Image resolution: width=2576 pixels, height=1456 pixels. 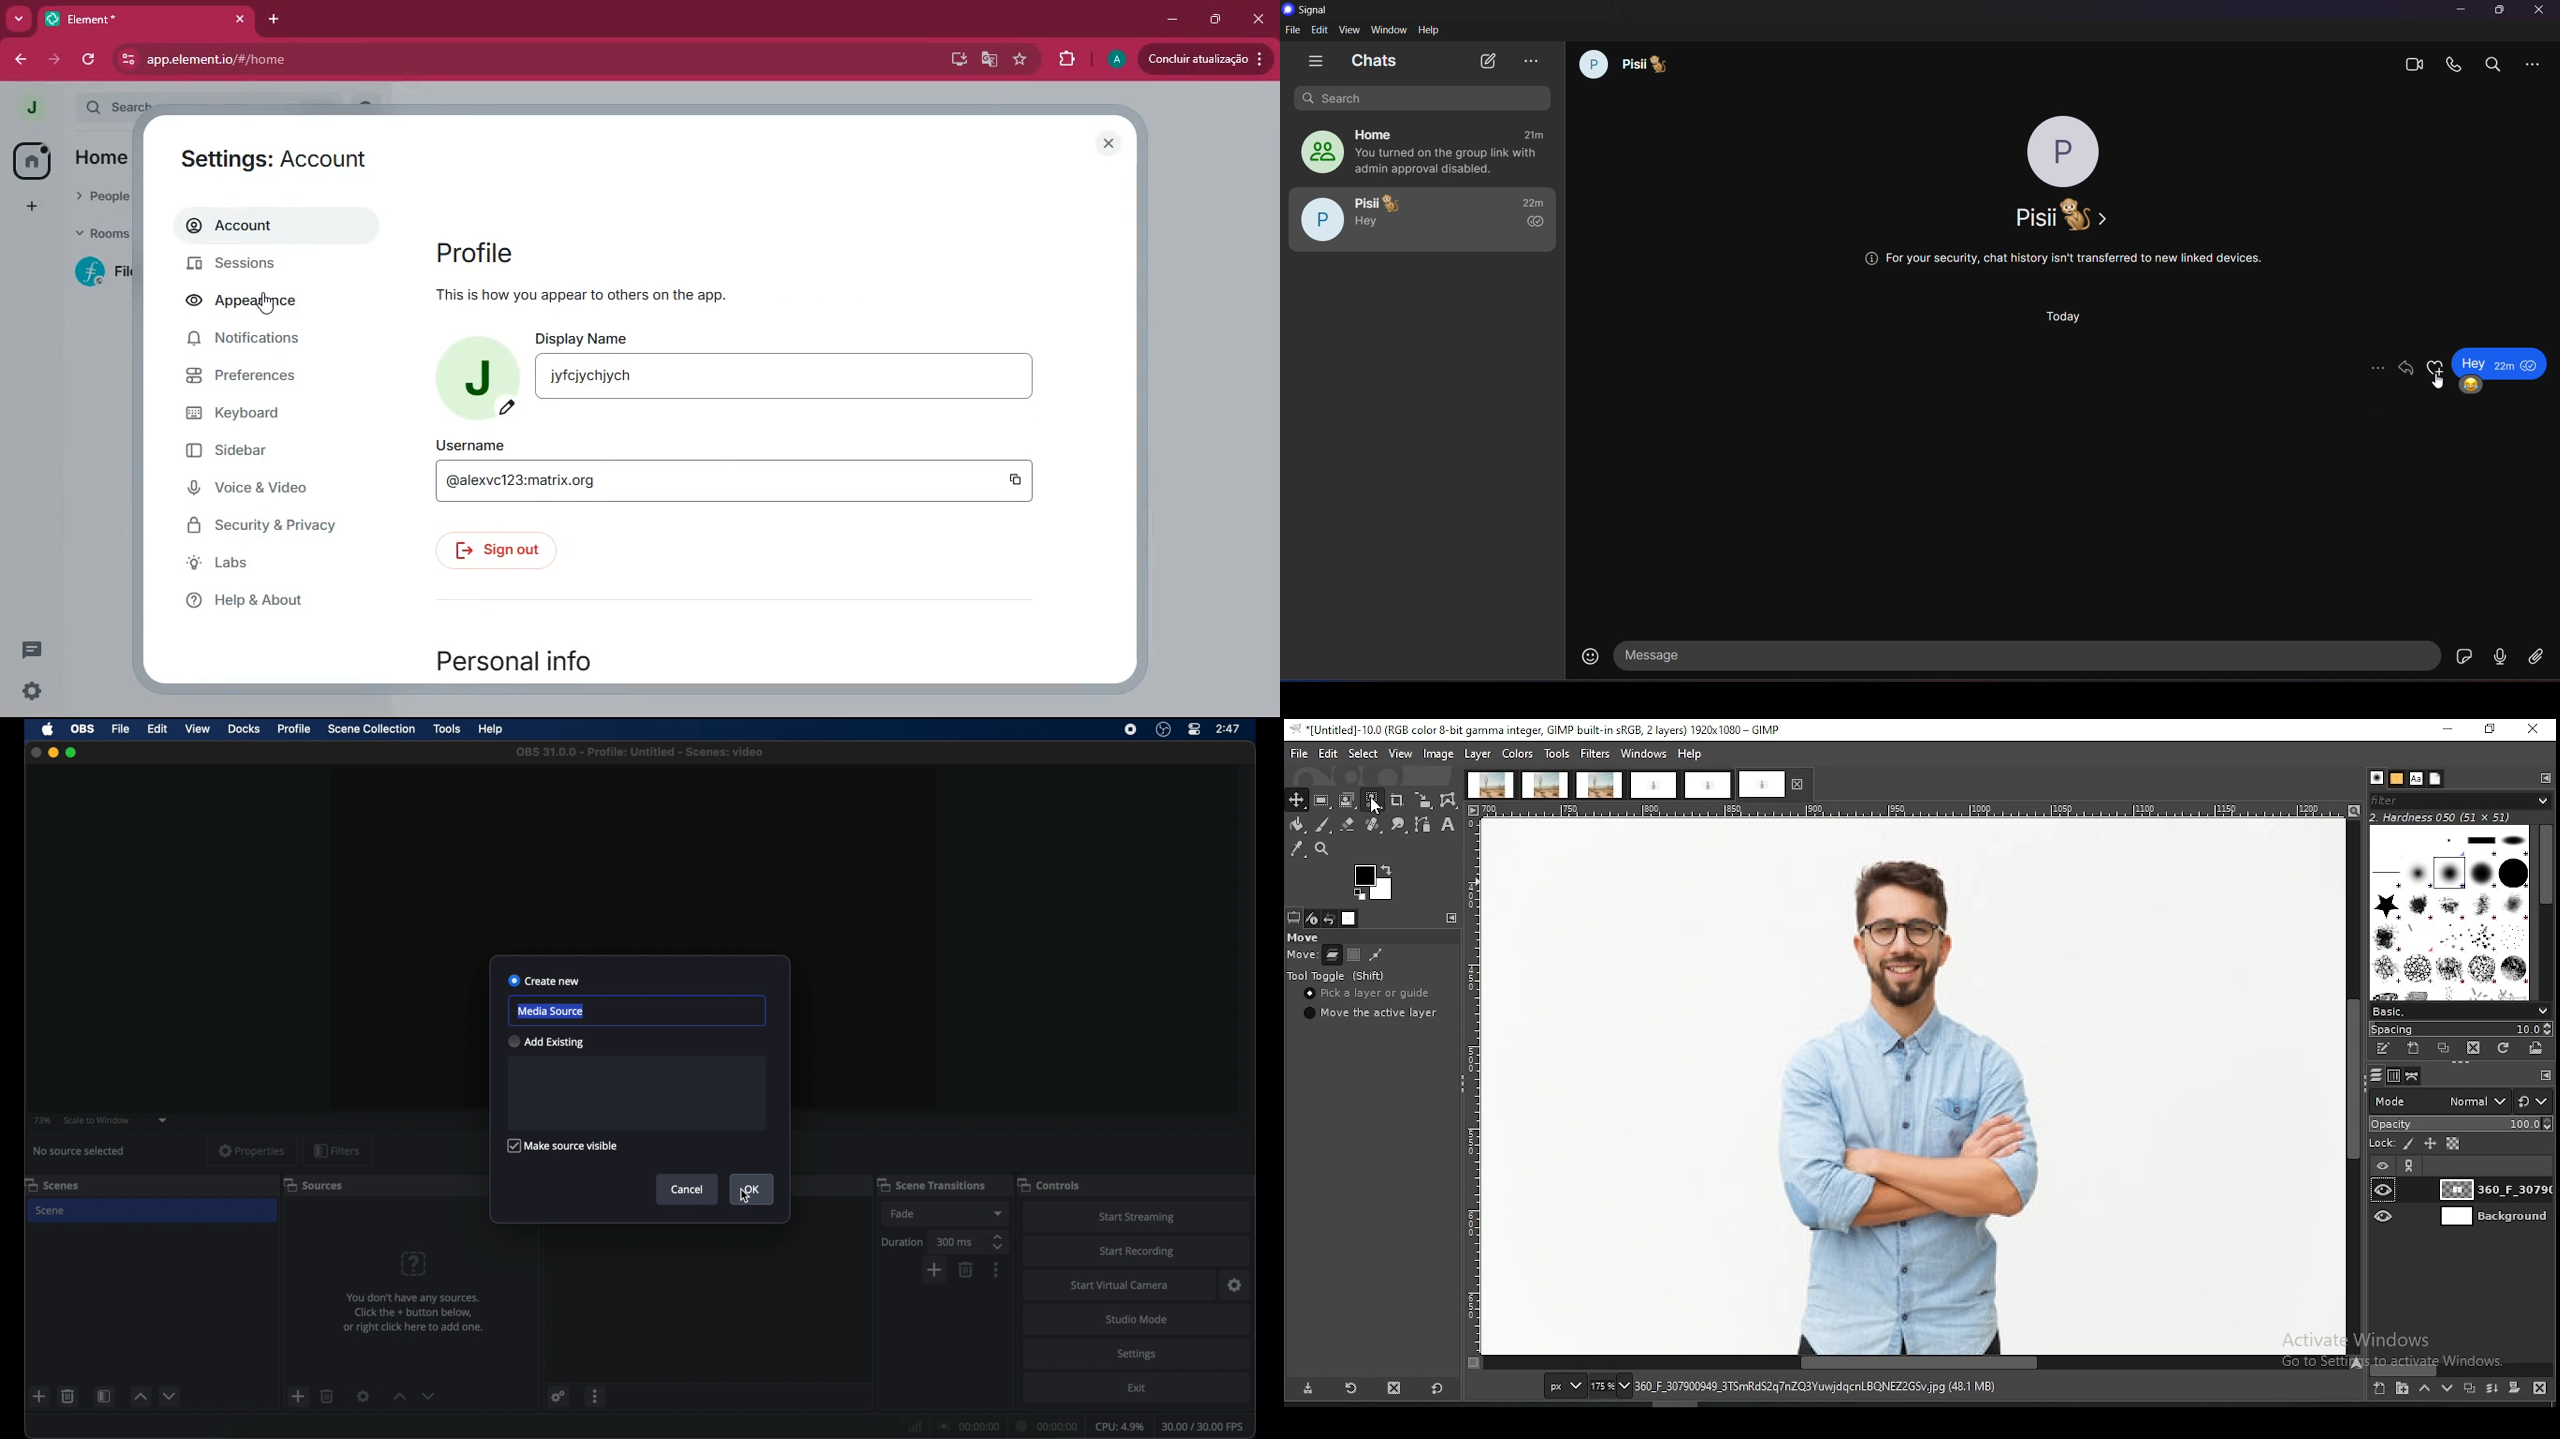 I want to click on dropdown, so click(x=999, y=1213).